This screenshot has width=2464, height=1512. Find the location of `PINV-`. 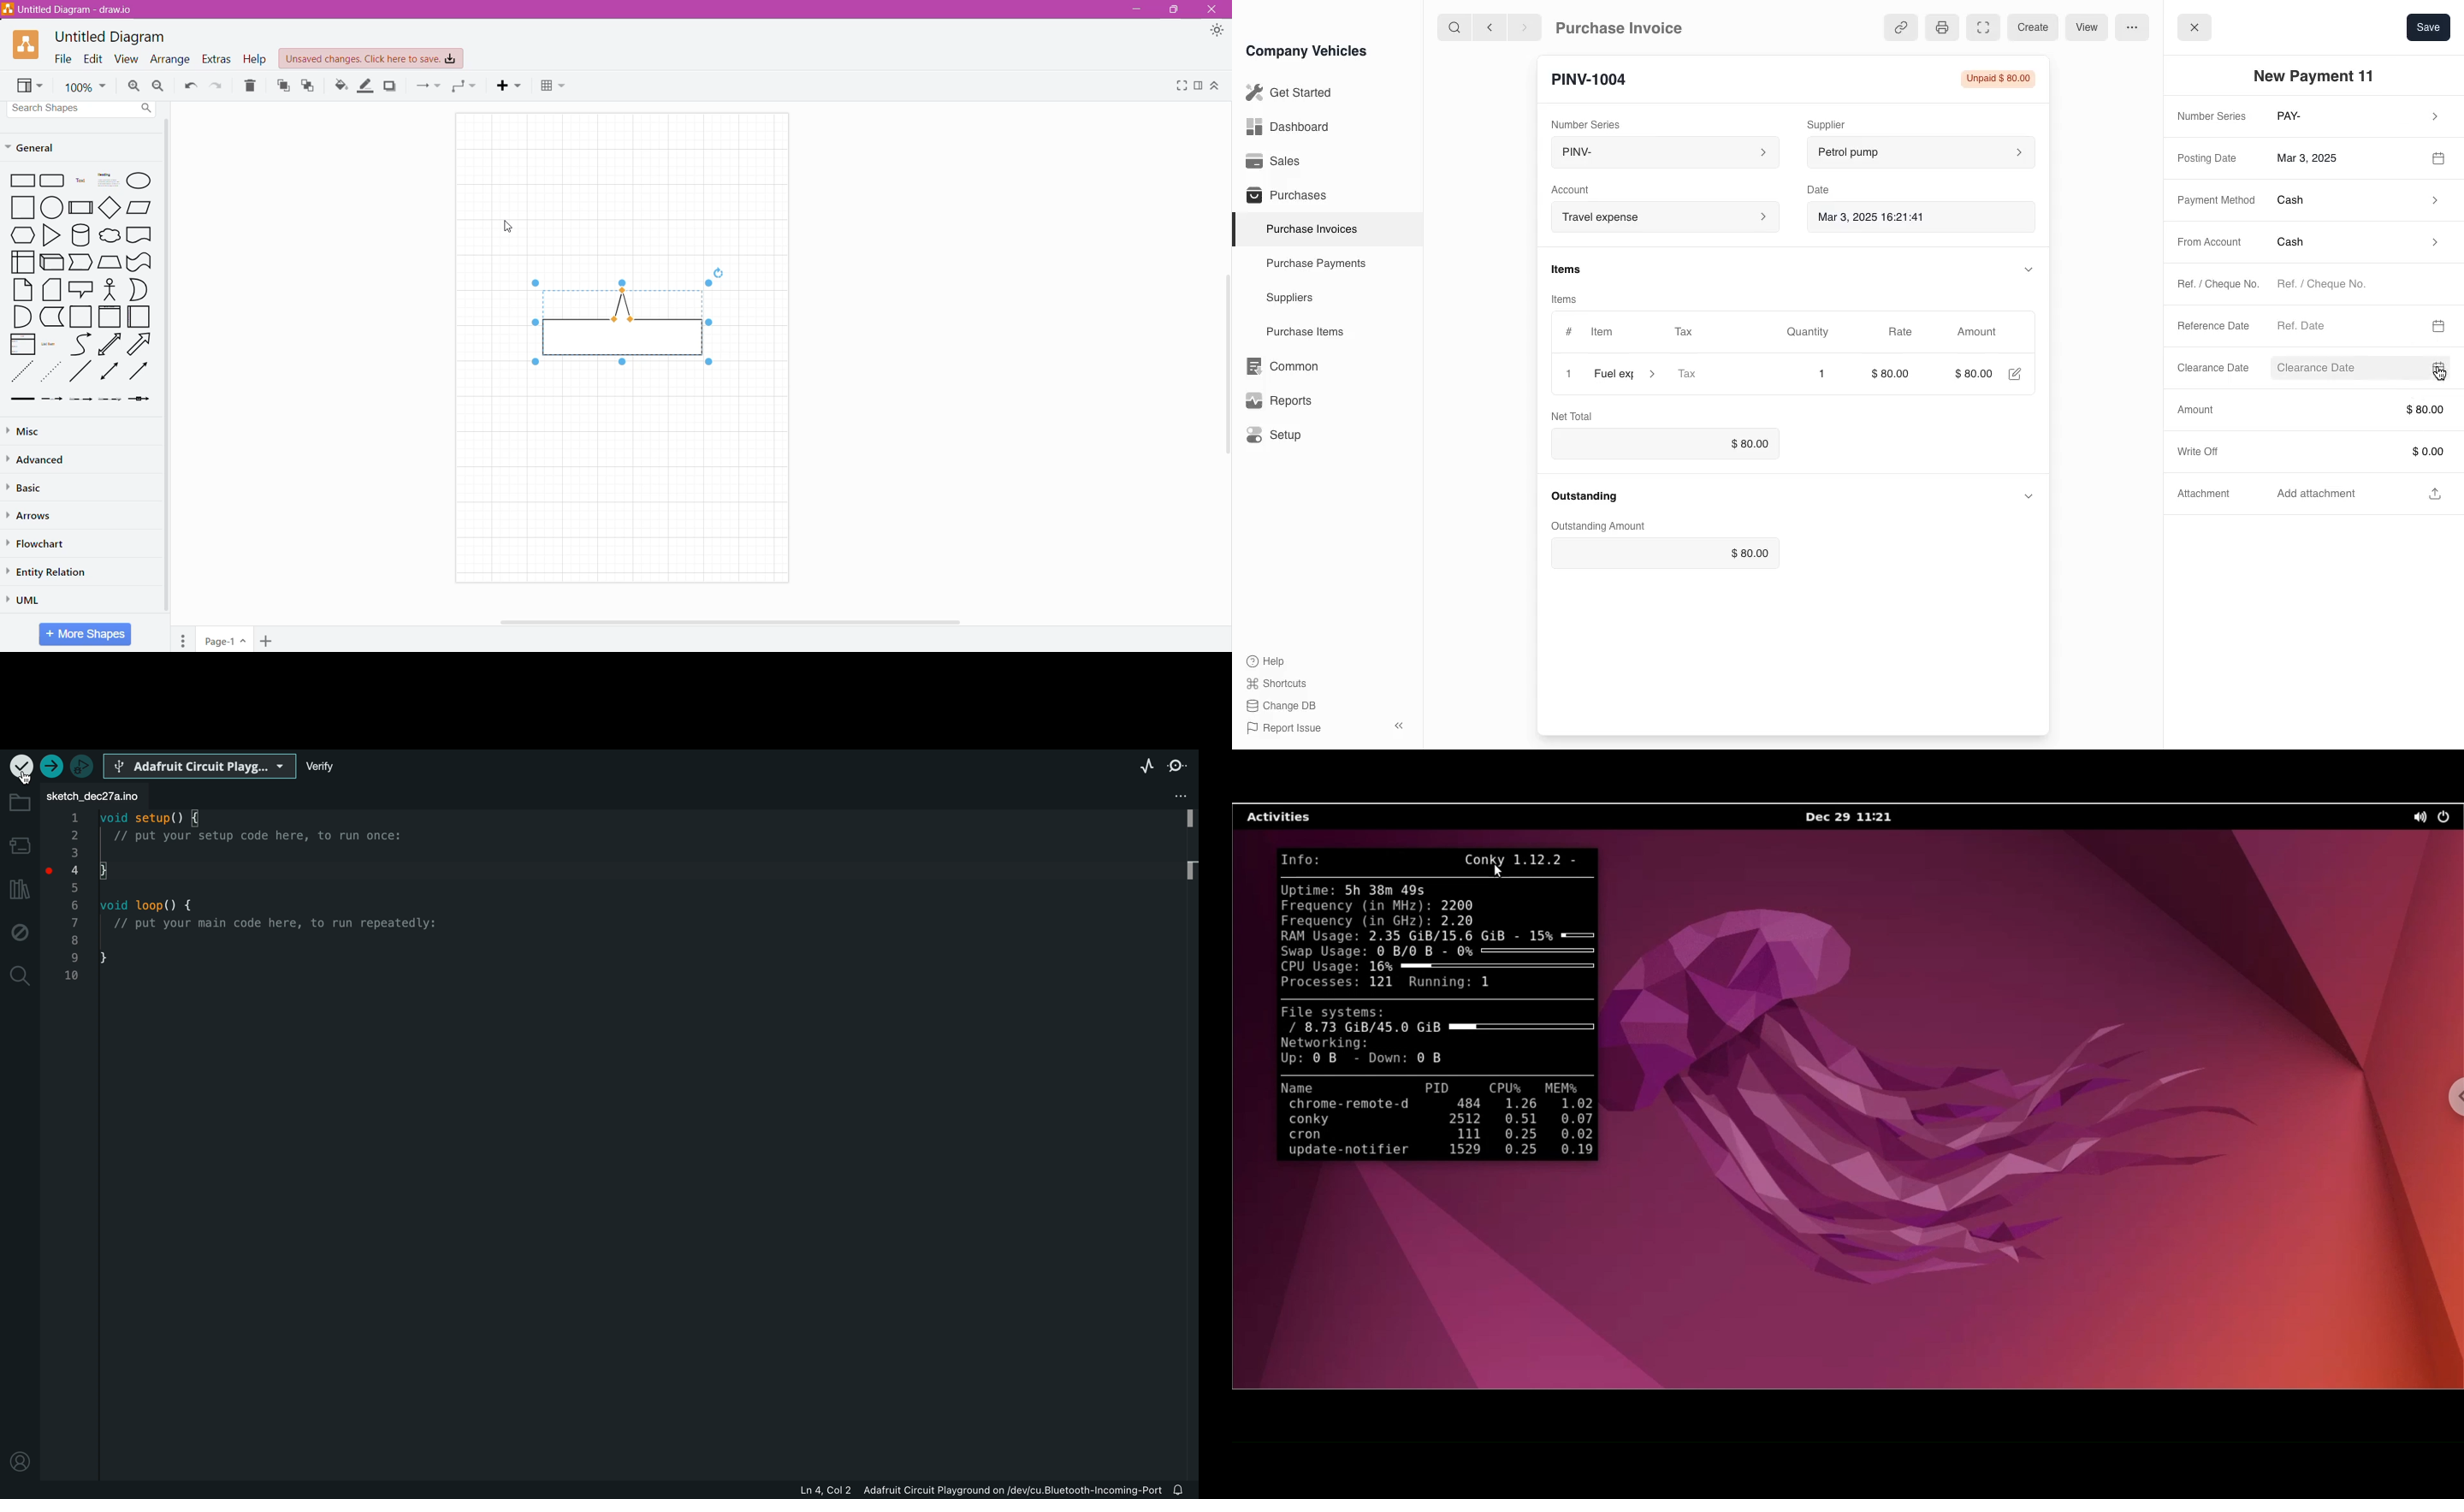

PINV- is located at coordinates (1656, 154).